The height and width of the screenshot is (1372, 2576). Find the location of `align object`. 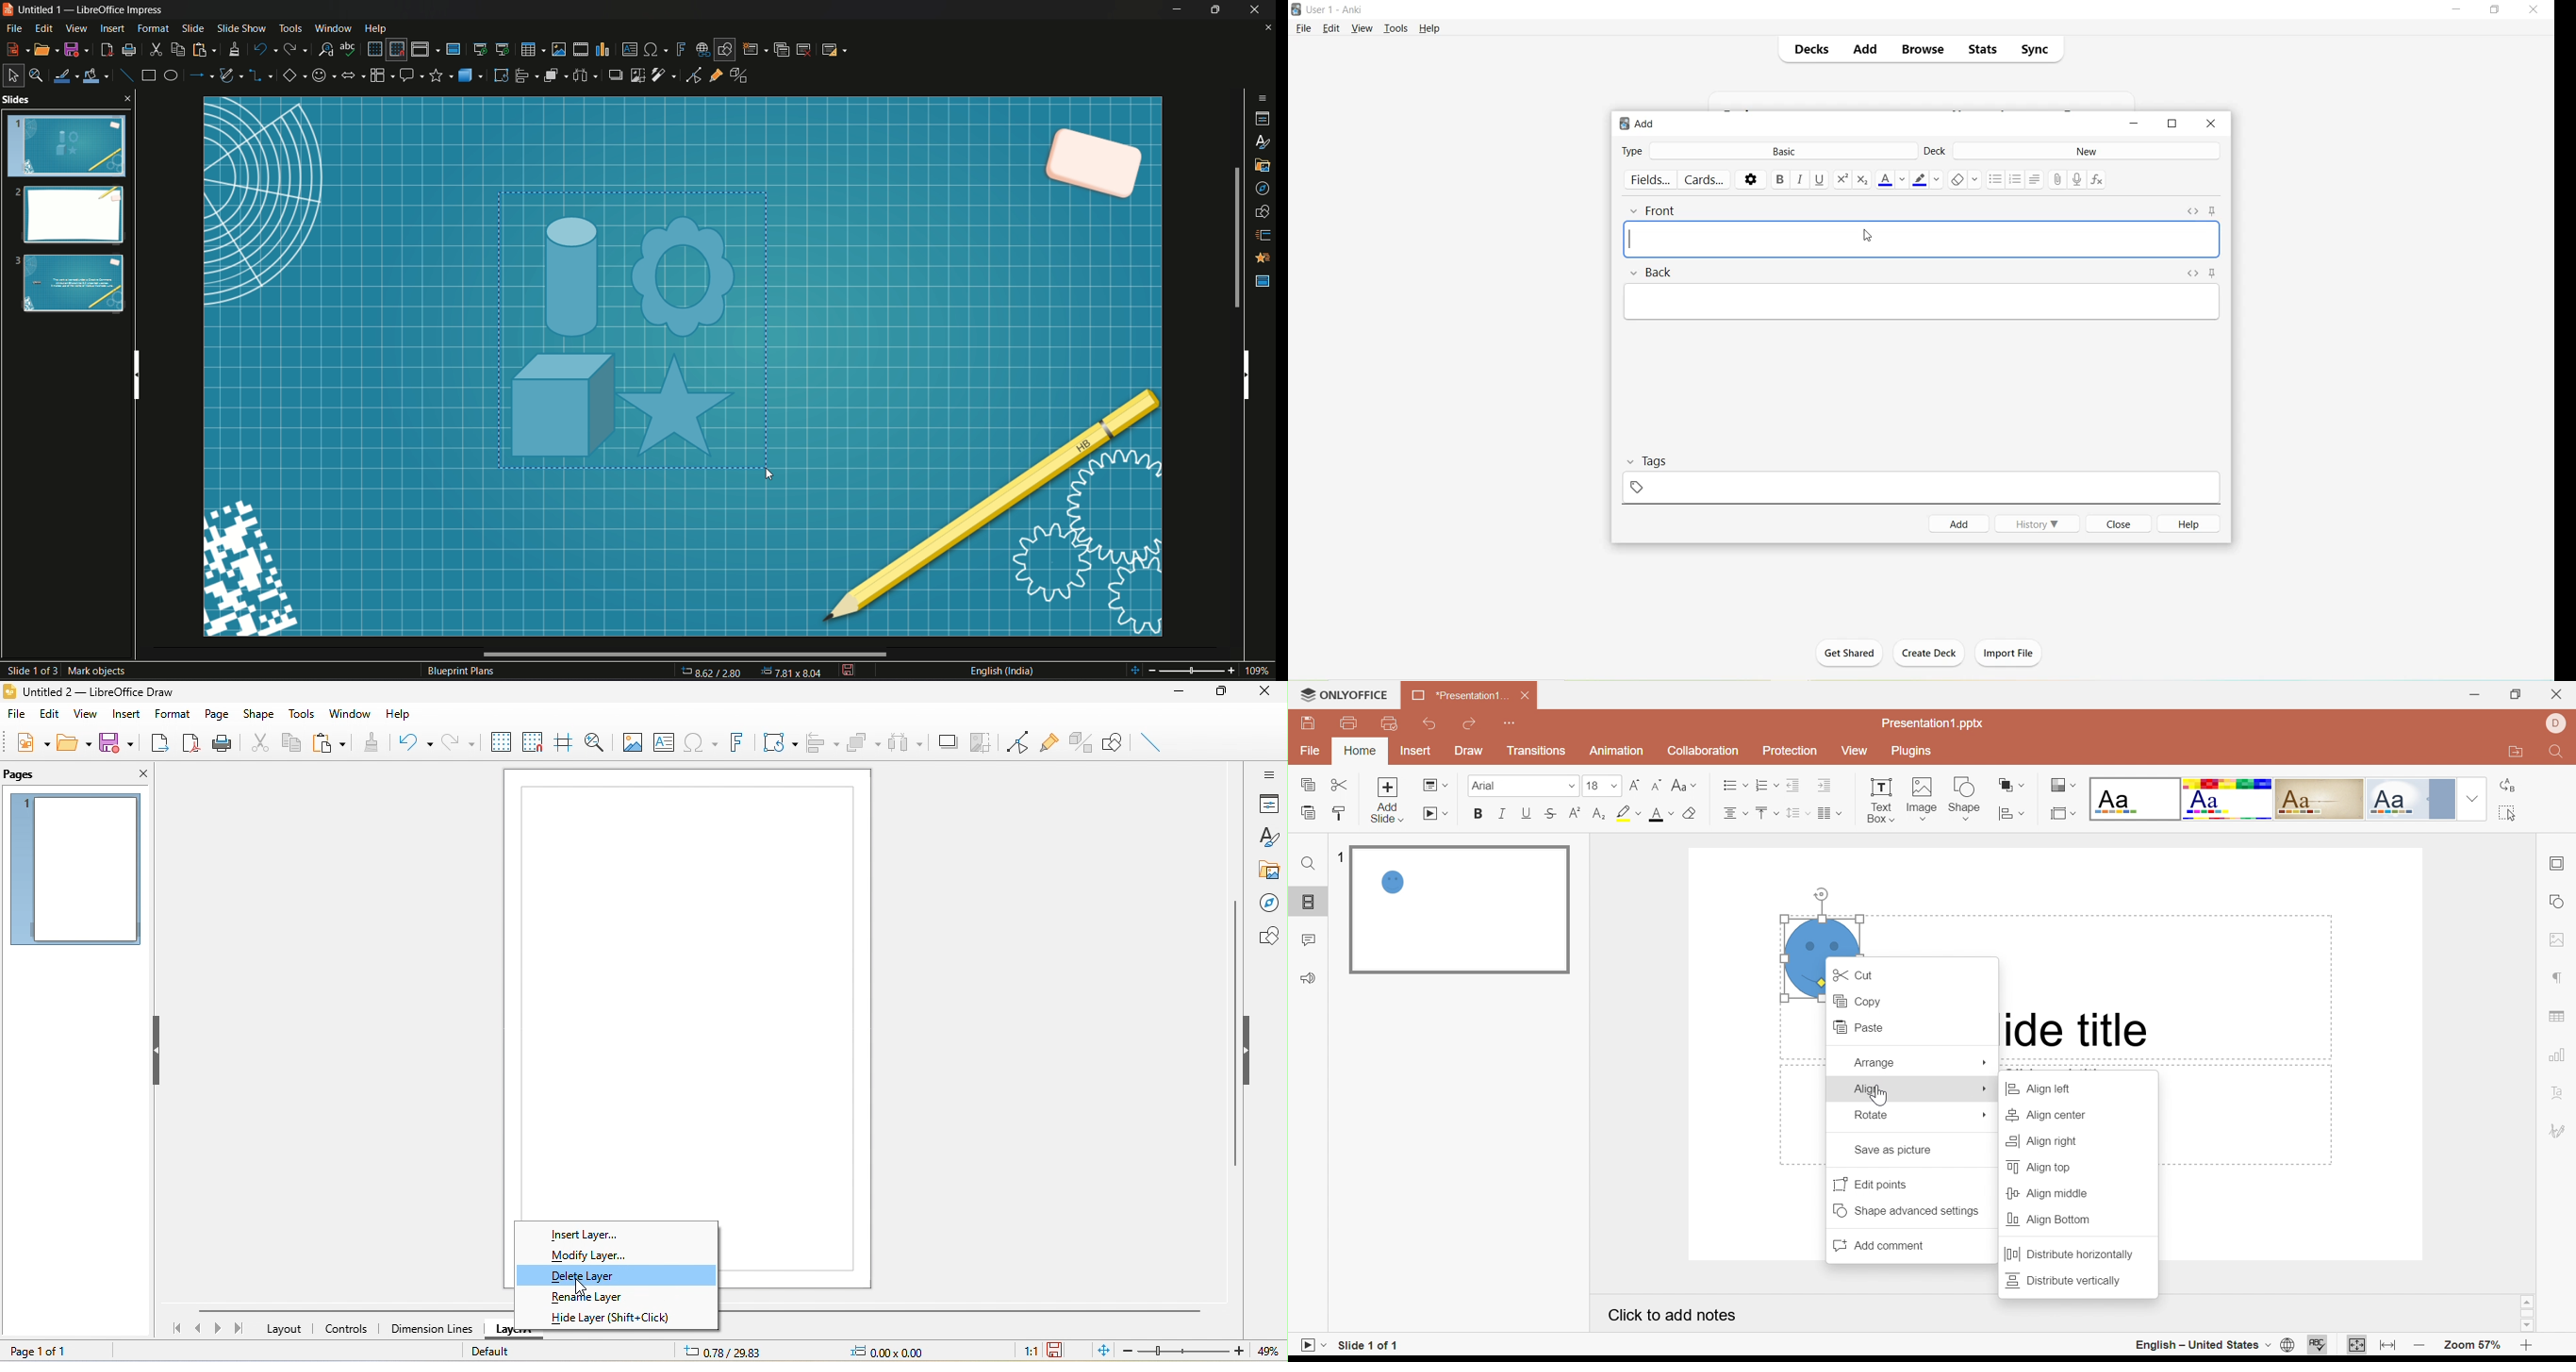

align object is located at coordinates (527, 75).